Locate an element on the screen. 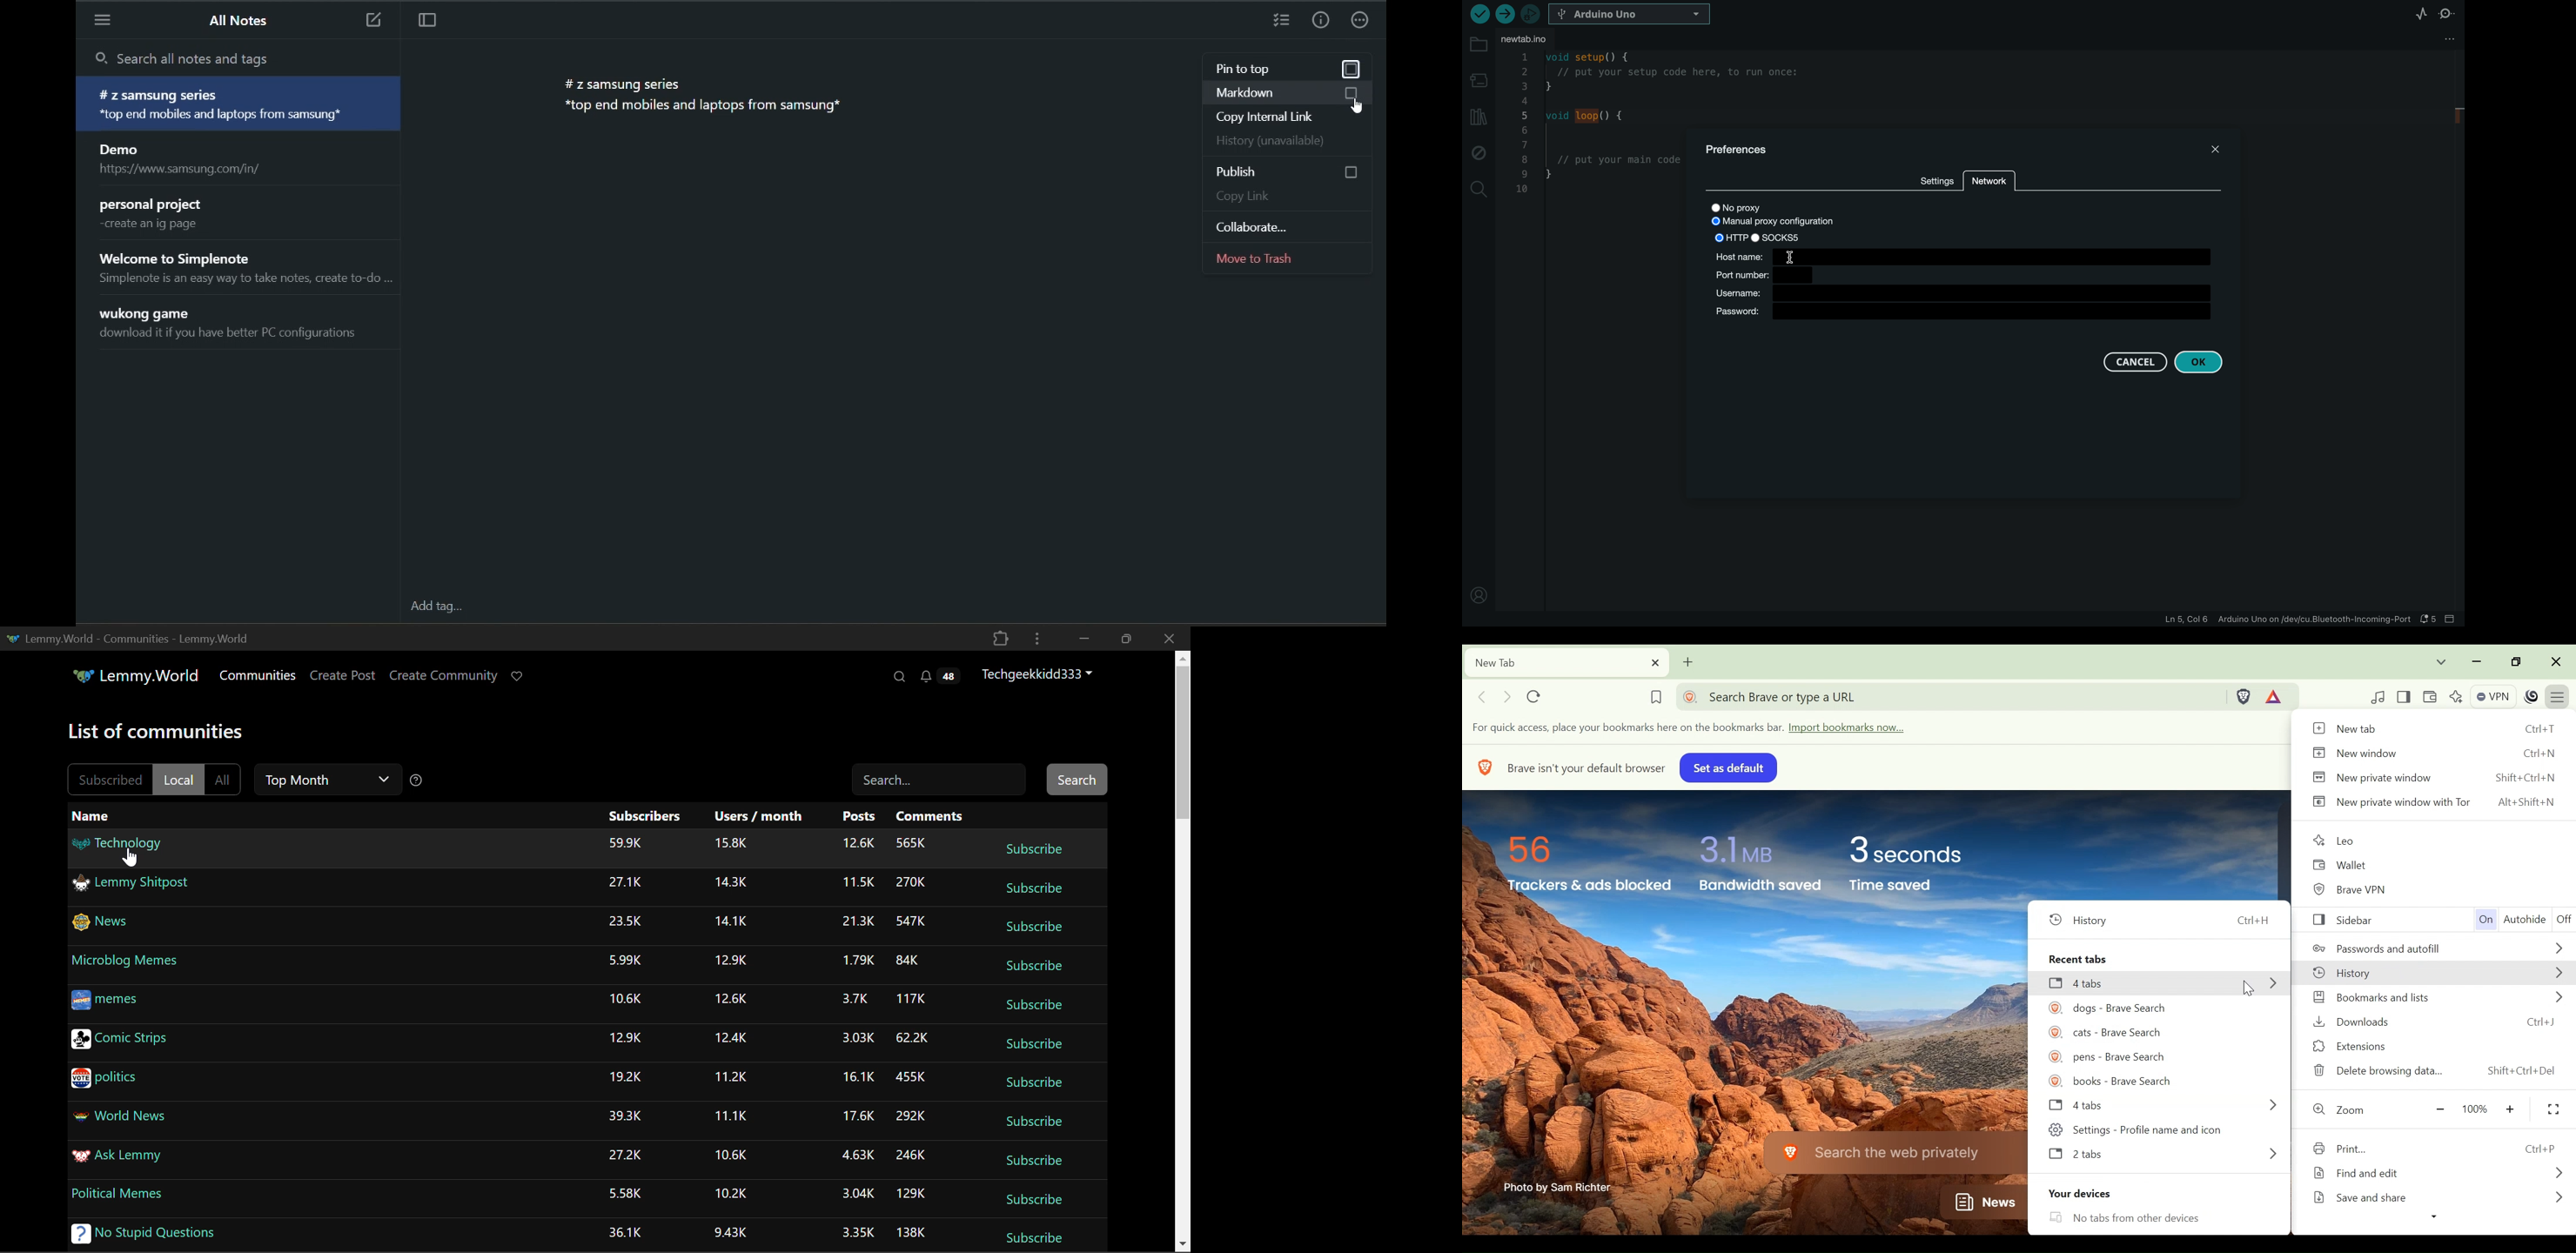  politics is located at coordinates (108, 1078).